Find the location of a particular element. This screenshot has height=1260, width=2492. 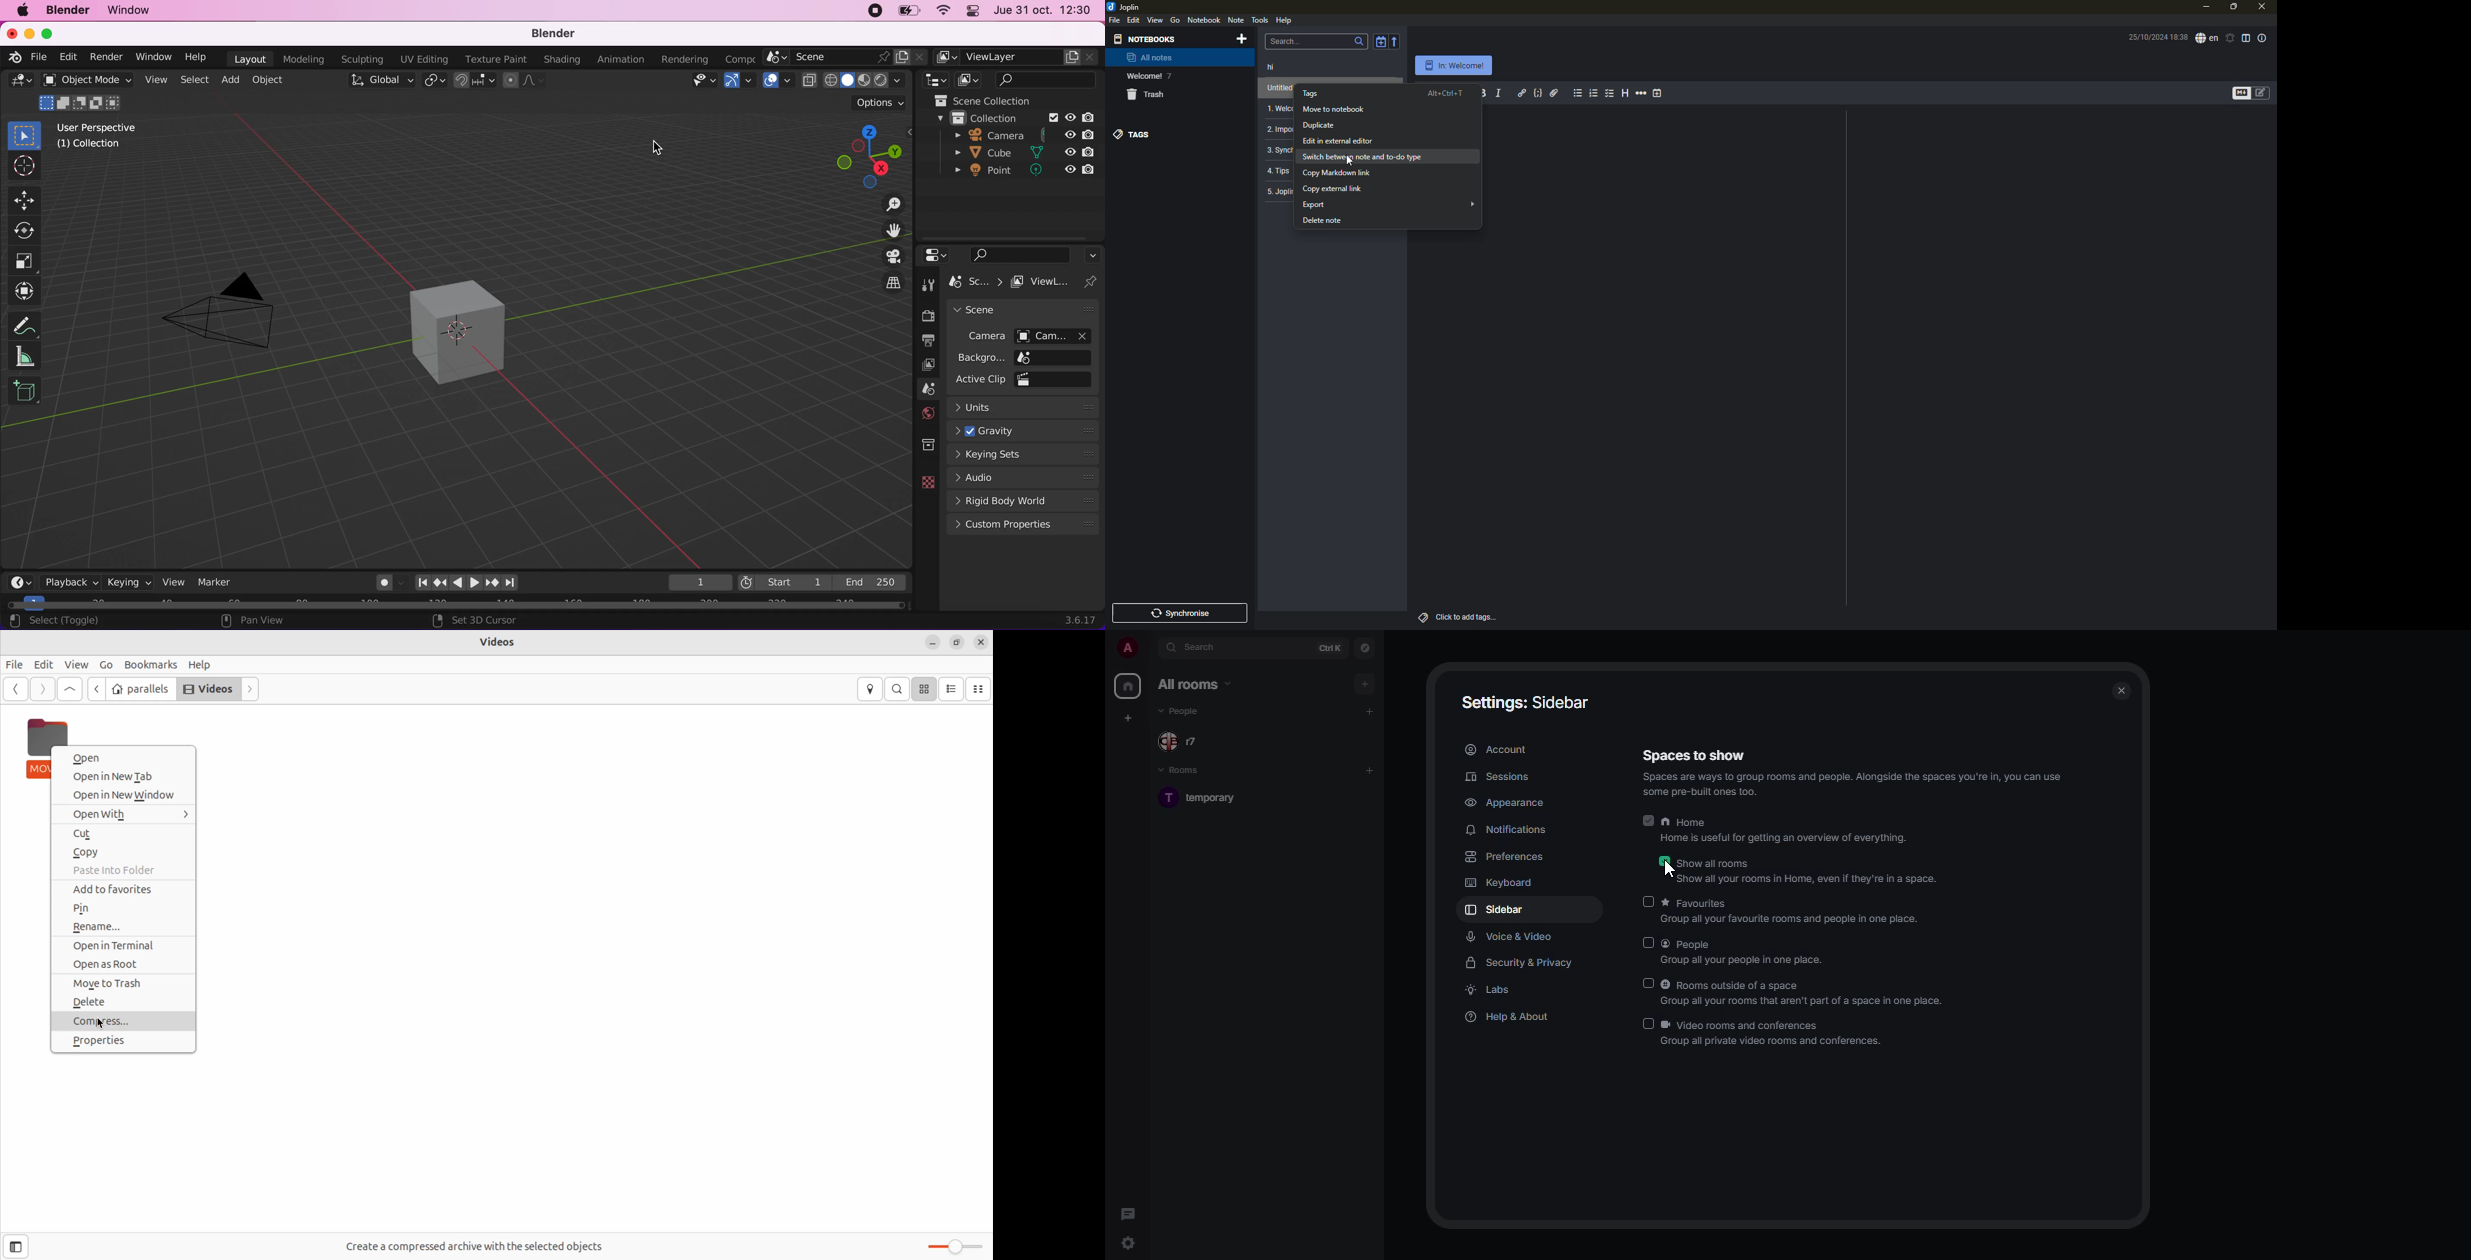

battery is located at coordinates (910, 10).